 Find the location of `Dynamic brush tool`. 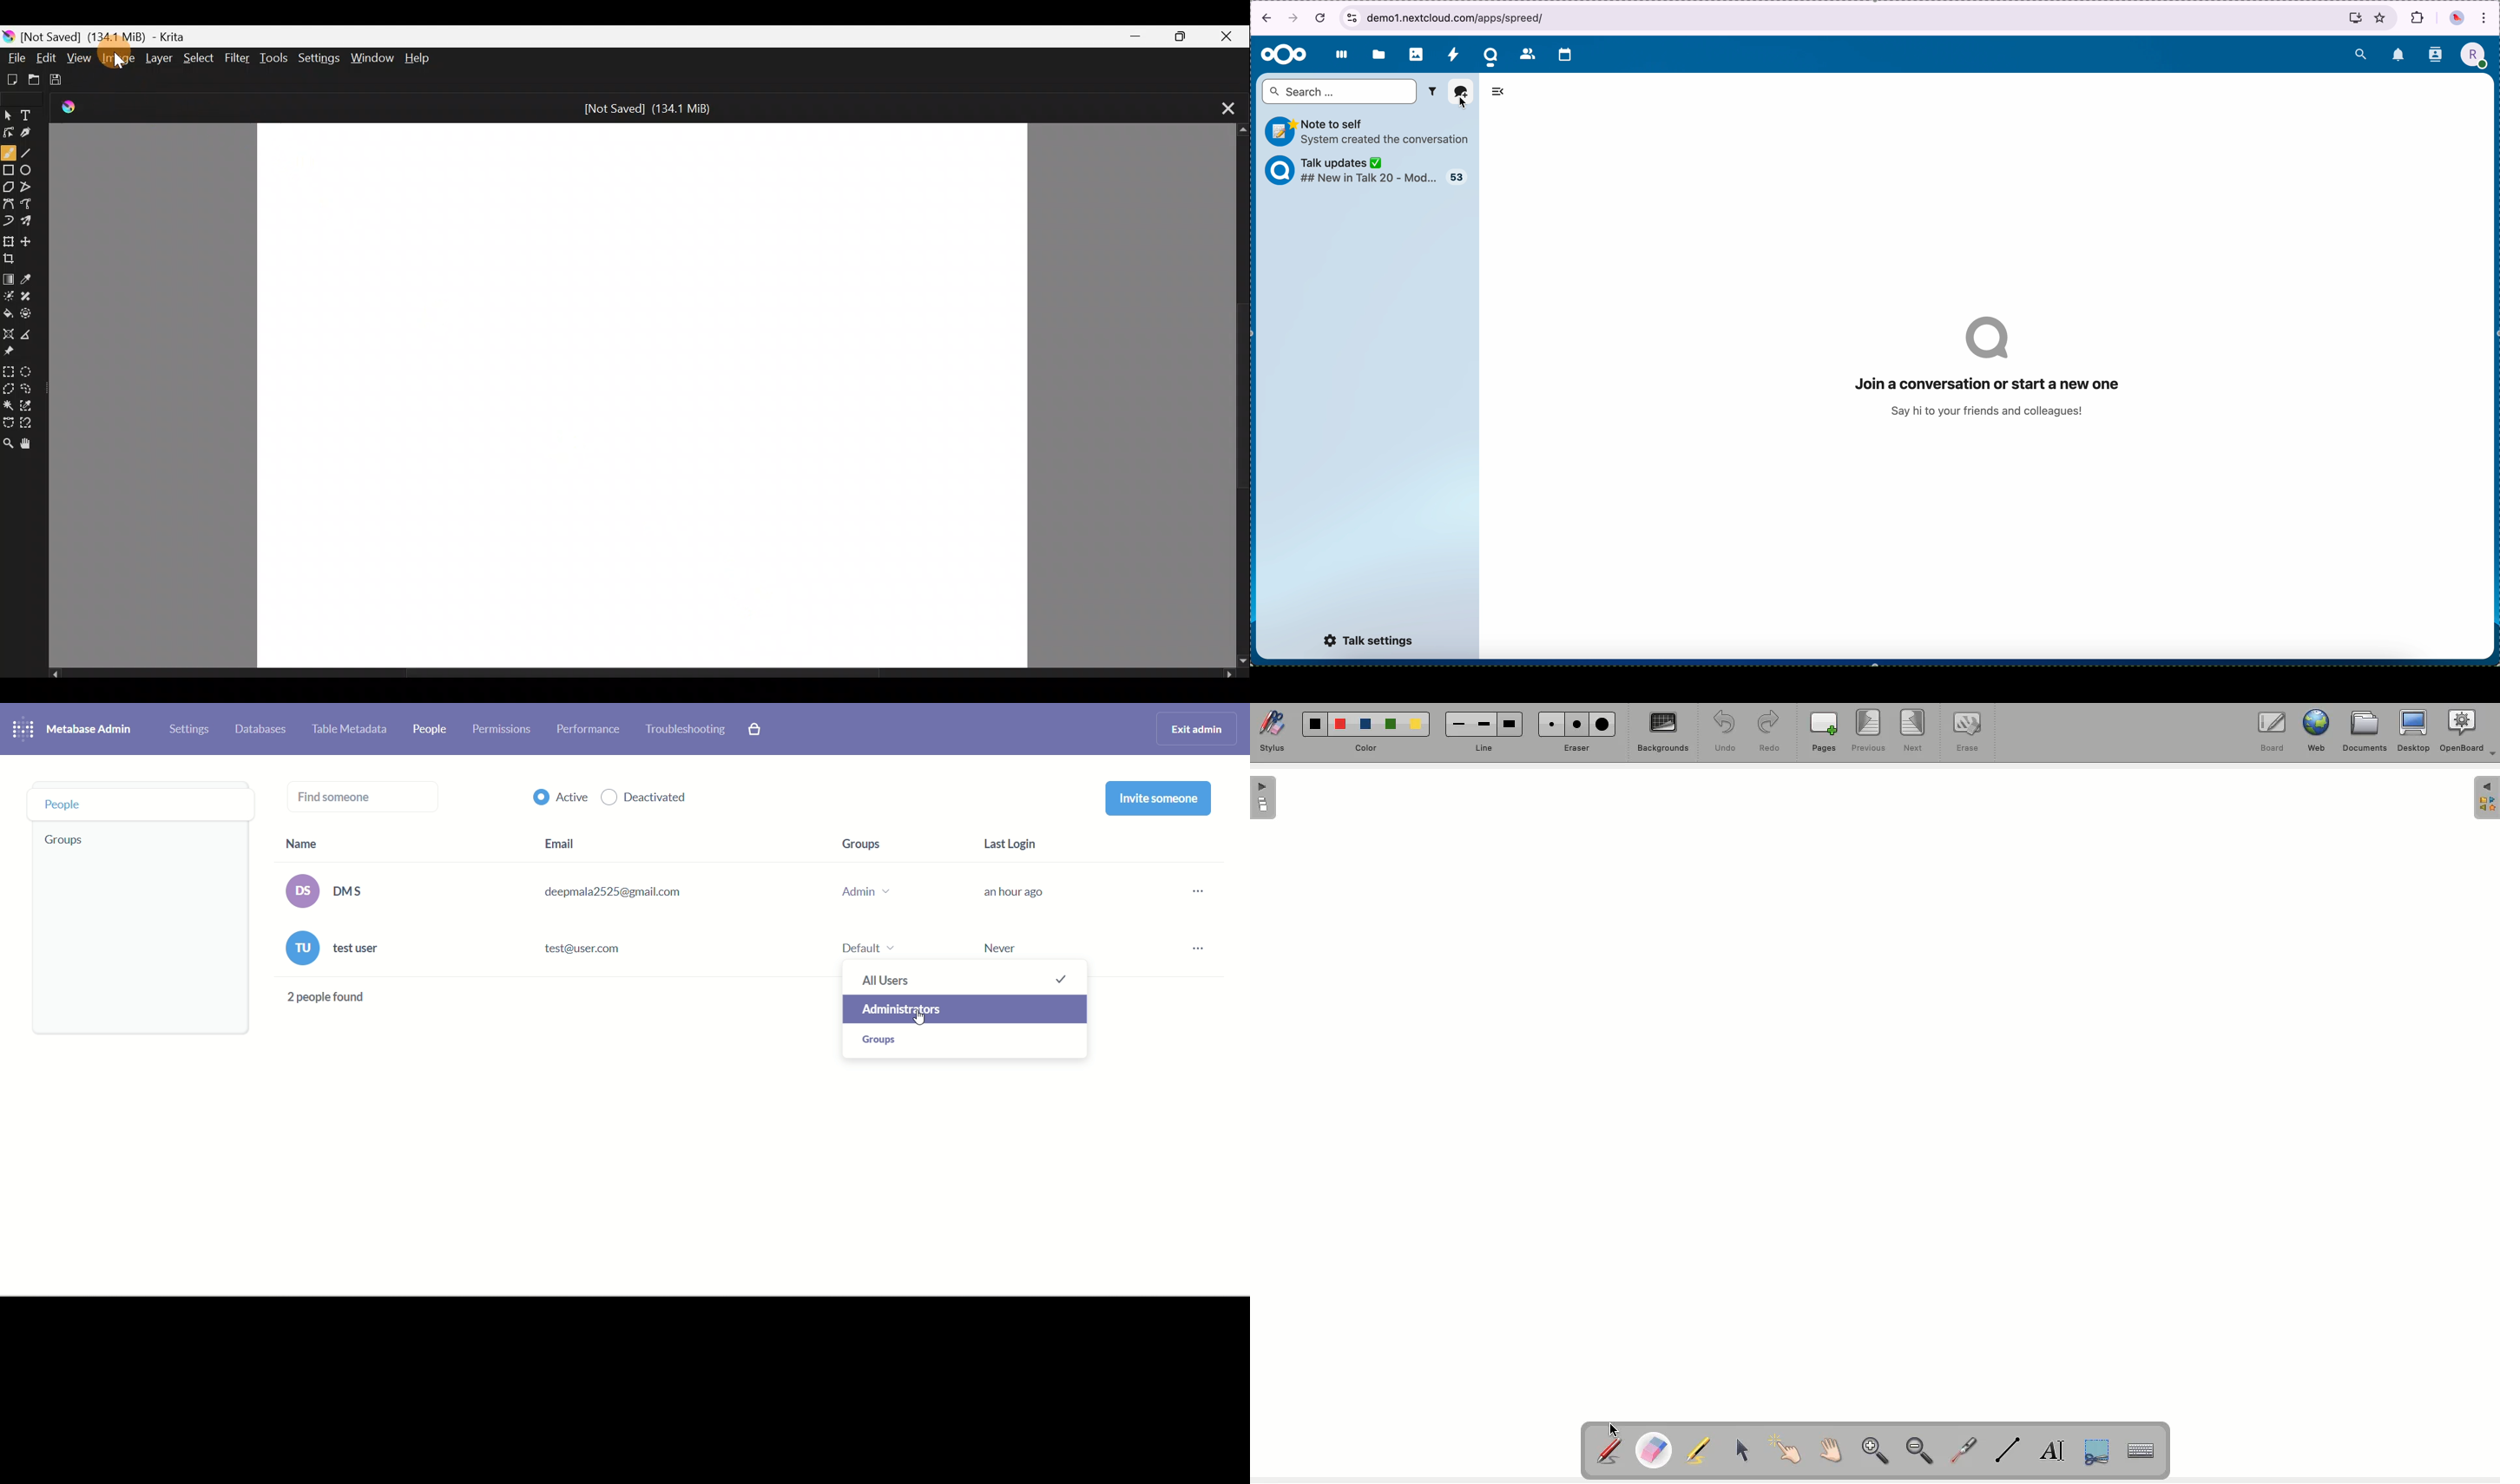

Dynamic brush tool is located at coordinates (8, 220).